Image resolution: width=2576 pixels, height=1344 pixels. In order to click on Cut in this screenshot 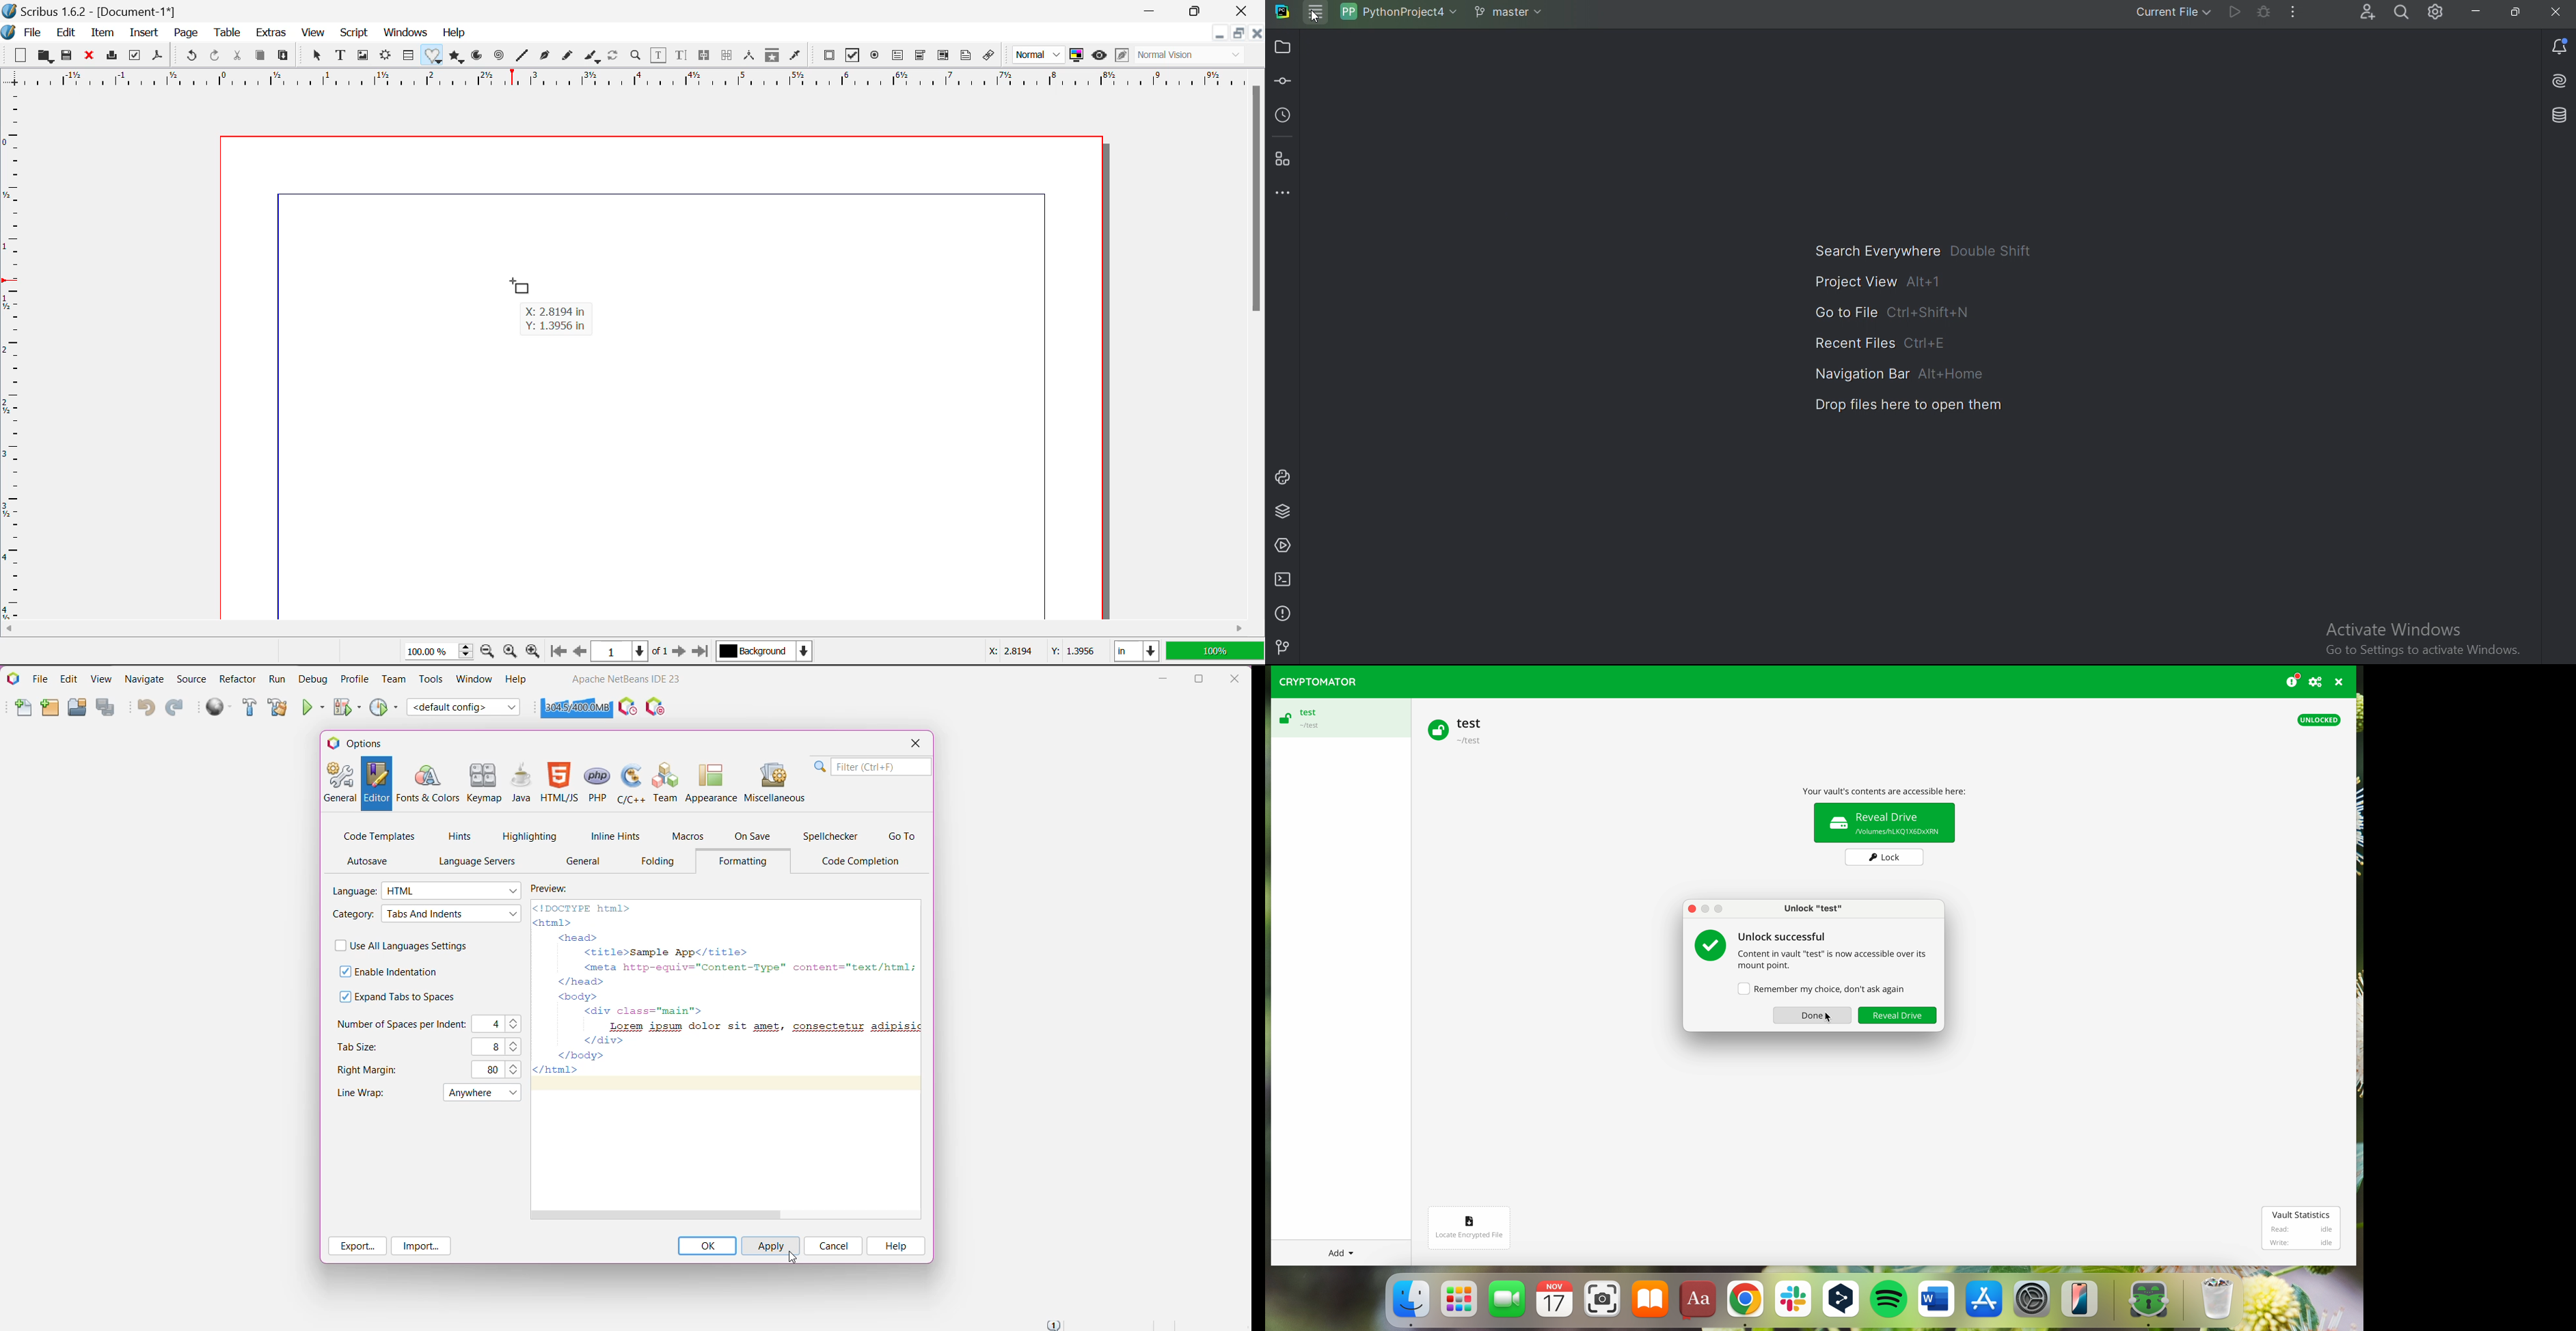, I will do `click(240, 55)`.